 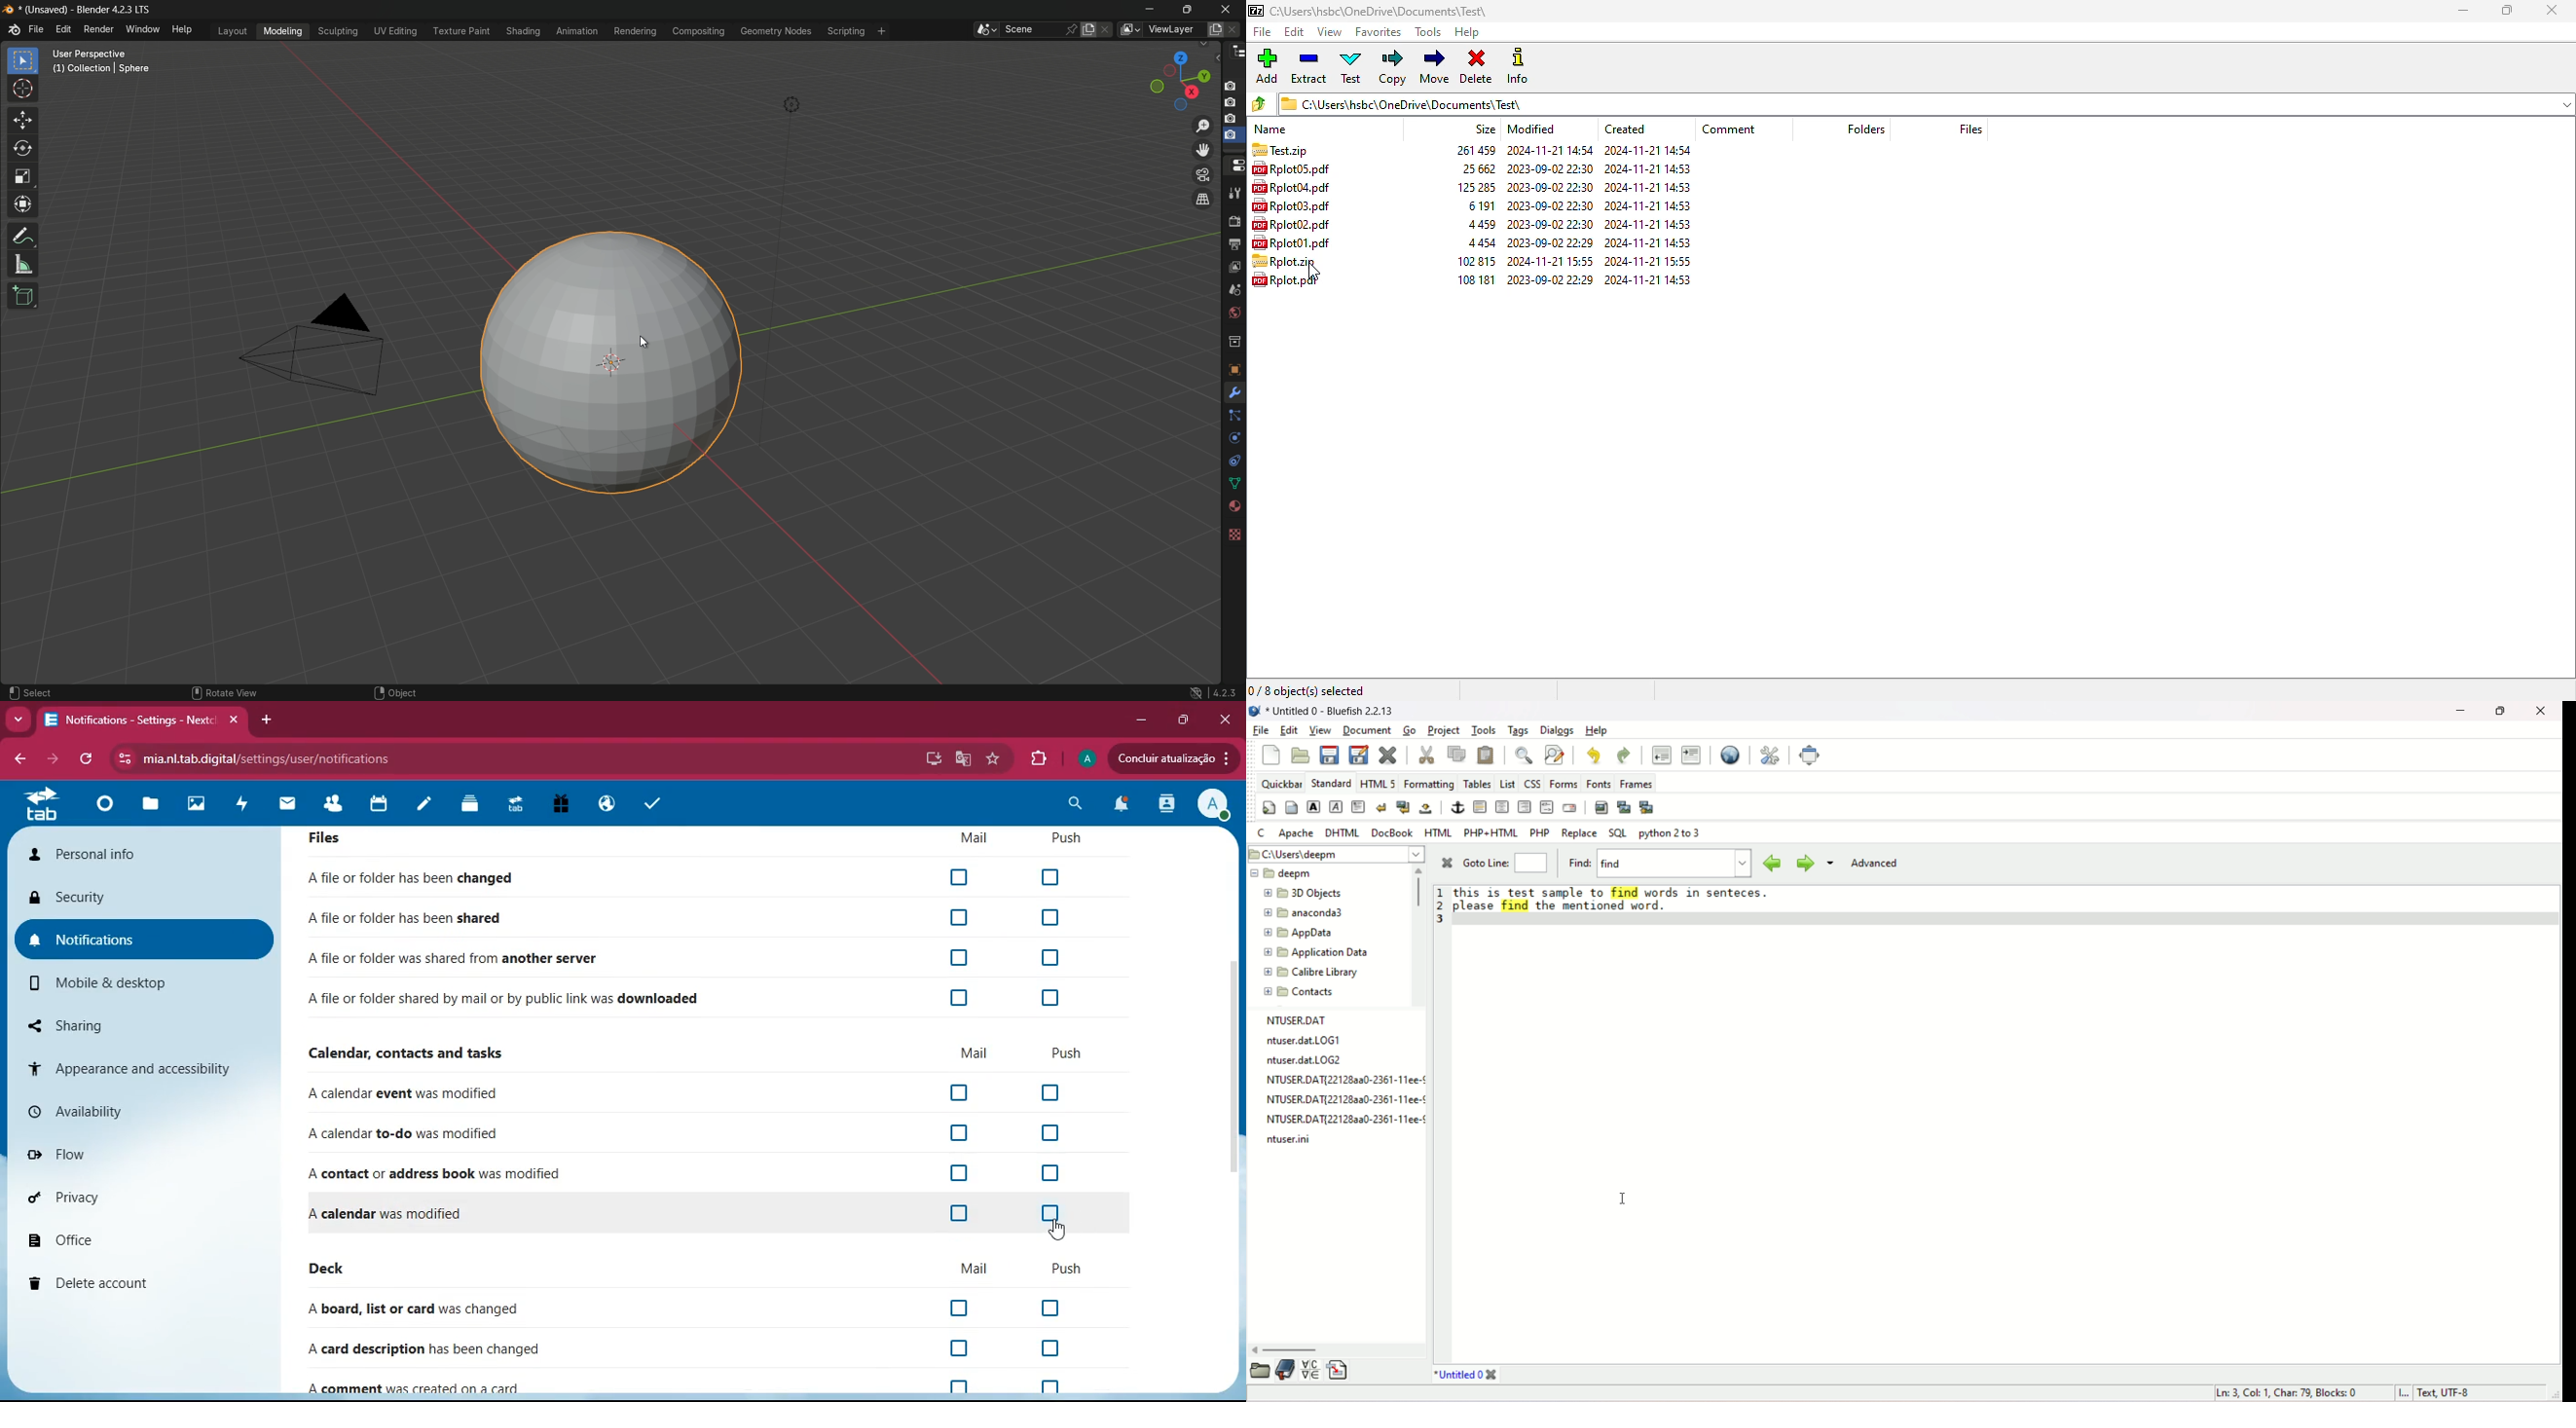 What do you see at coordinates (474, 804) in the screenshot?
I see `layers` at bounding box center [474, 804].